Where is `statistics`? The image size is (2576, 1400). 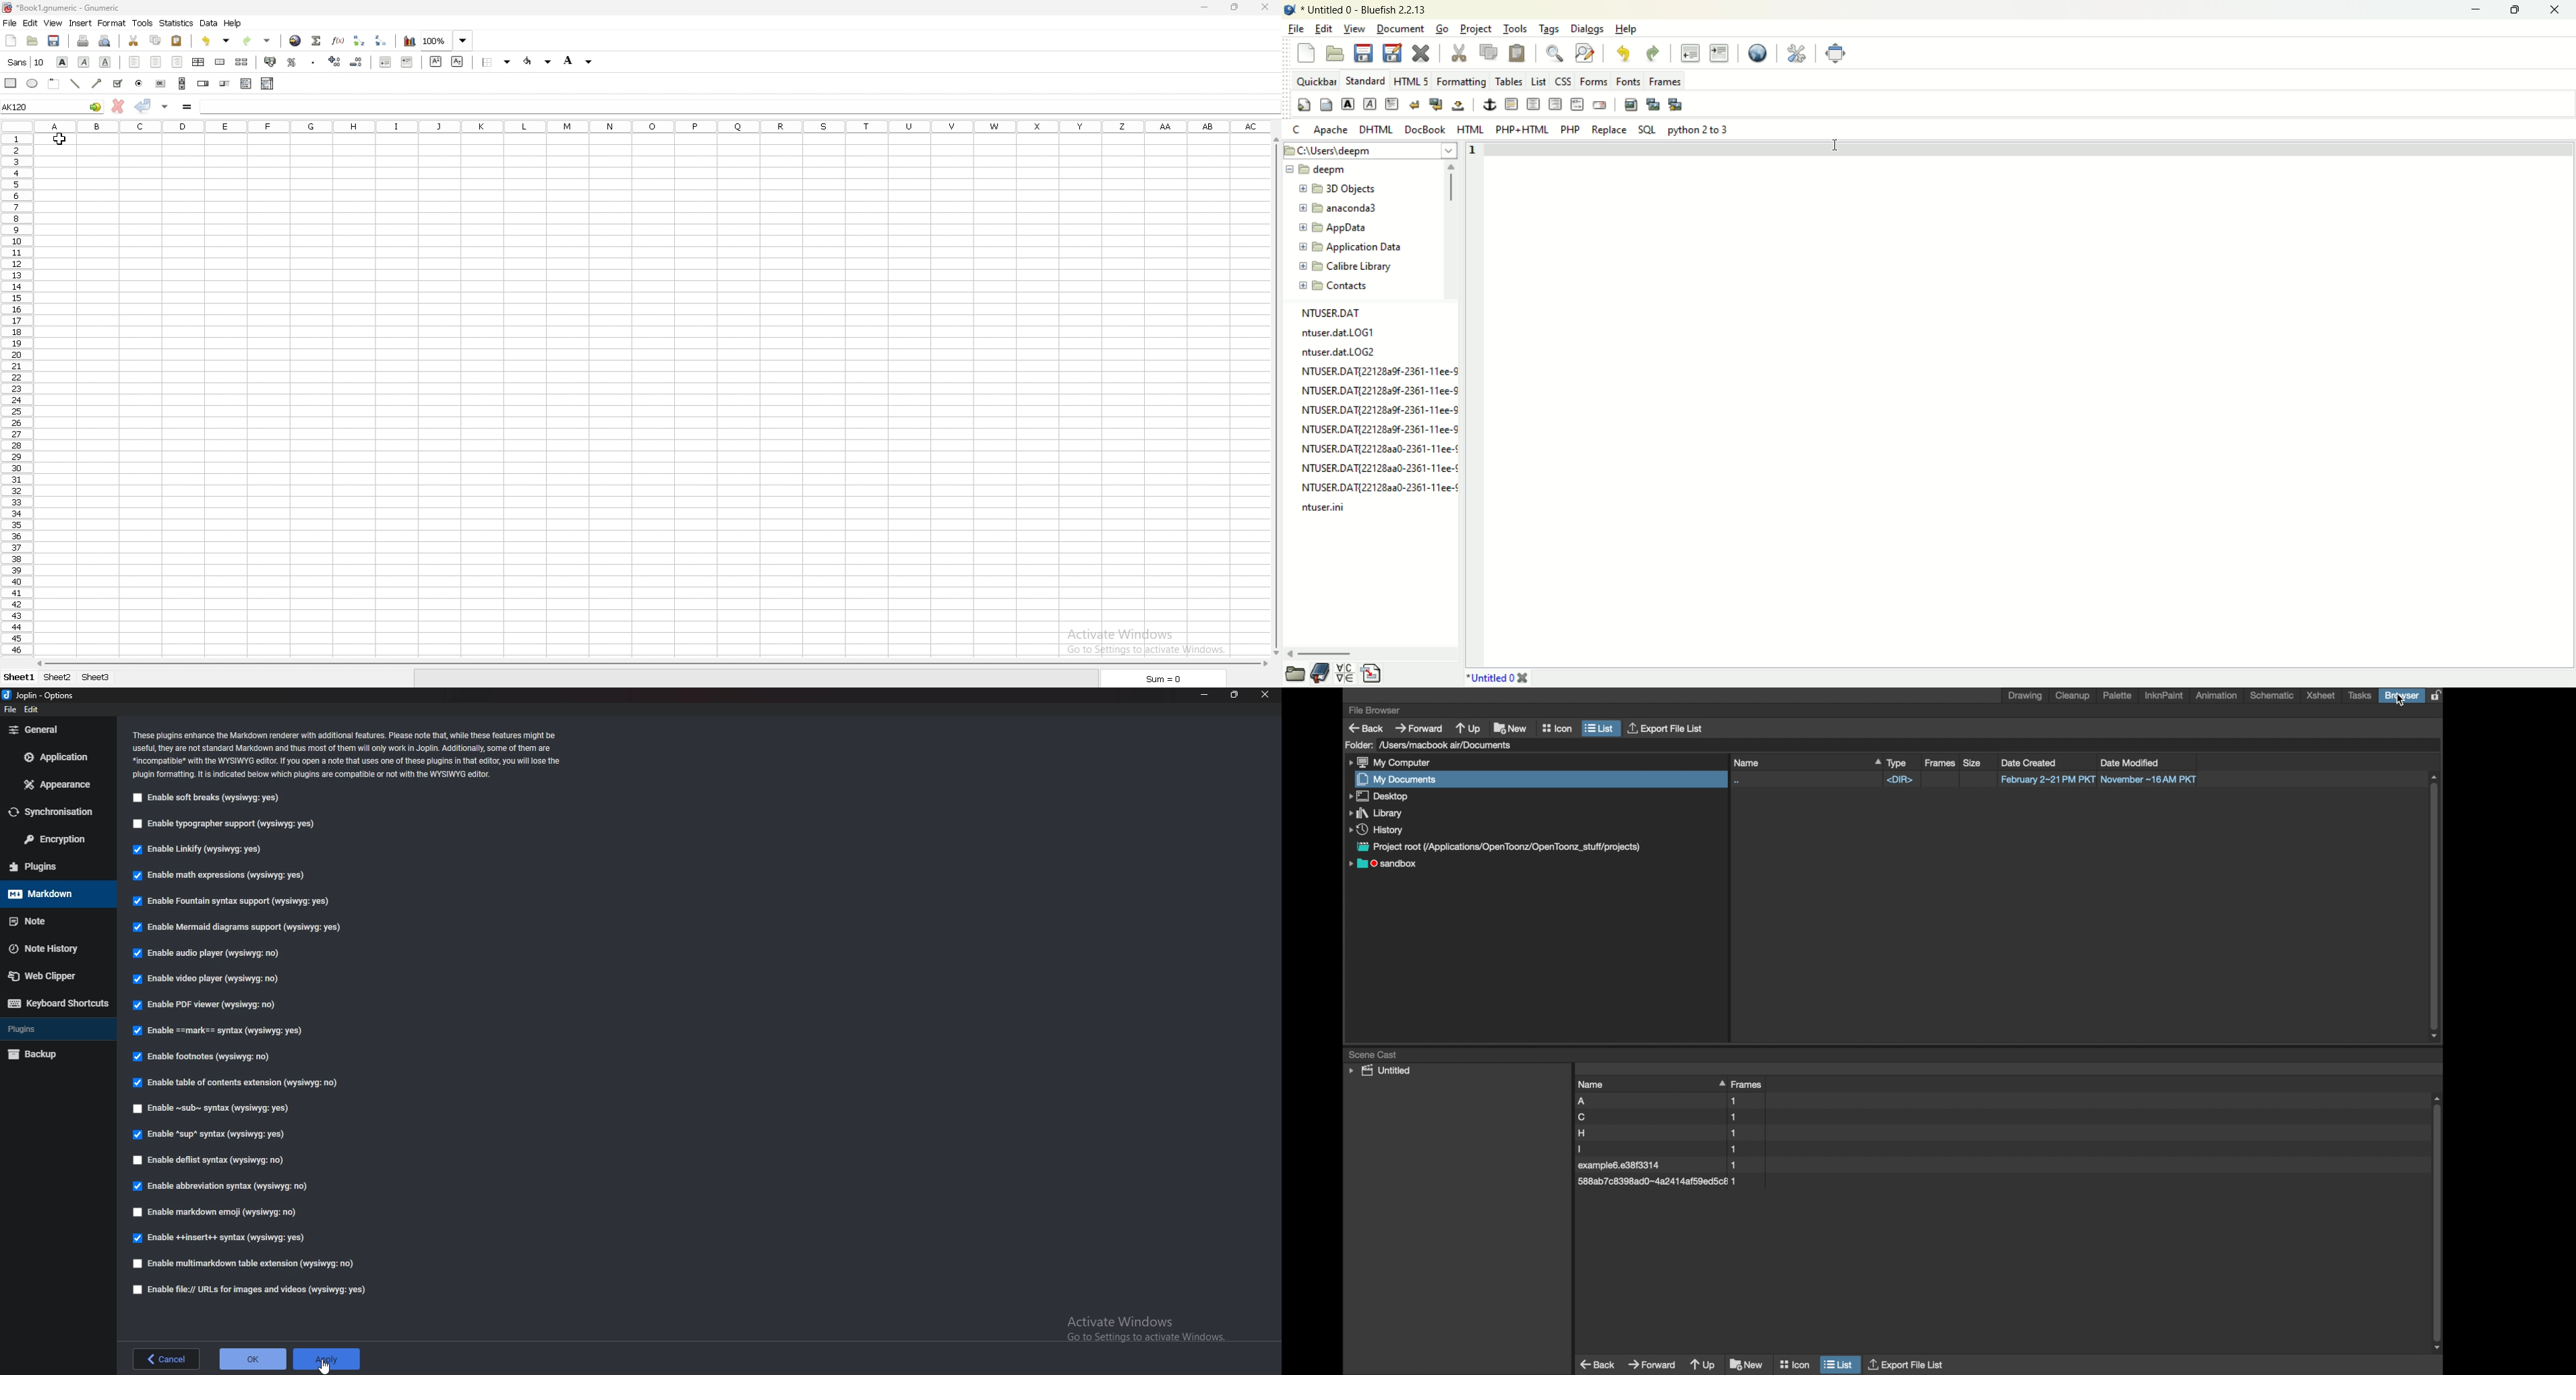
statistics is located at coordinates (177, 23).